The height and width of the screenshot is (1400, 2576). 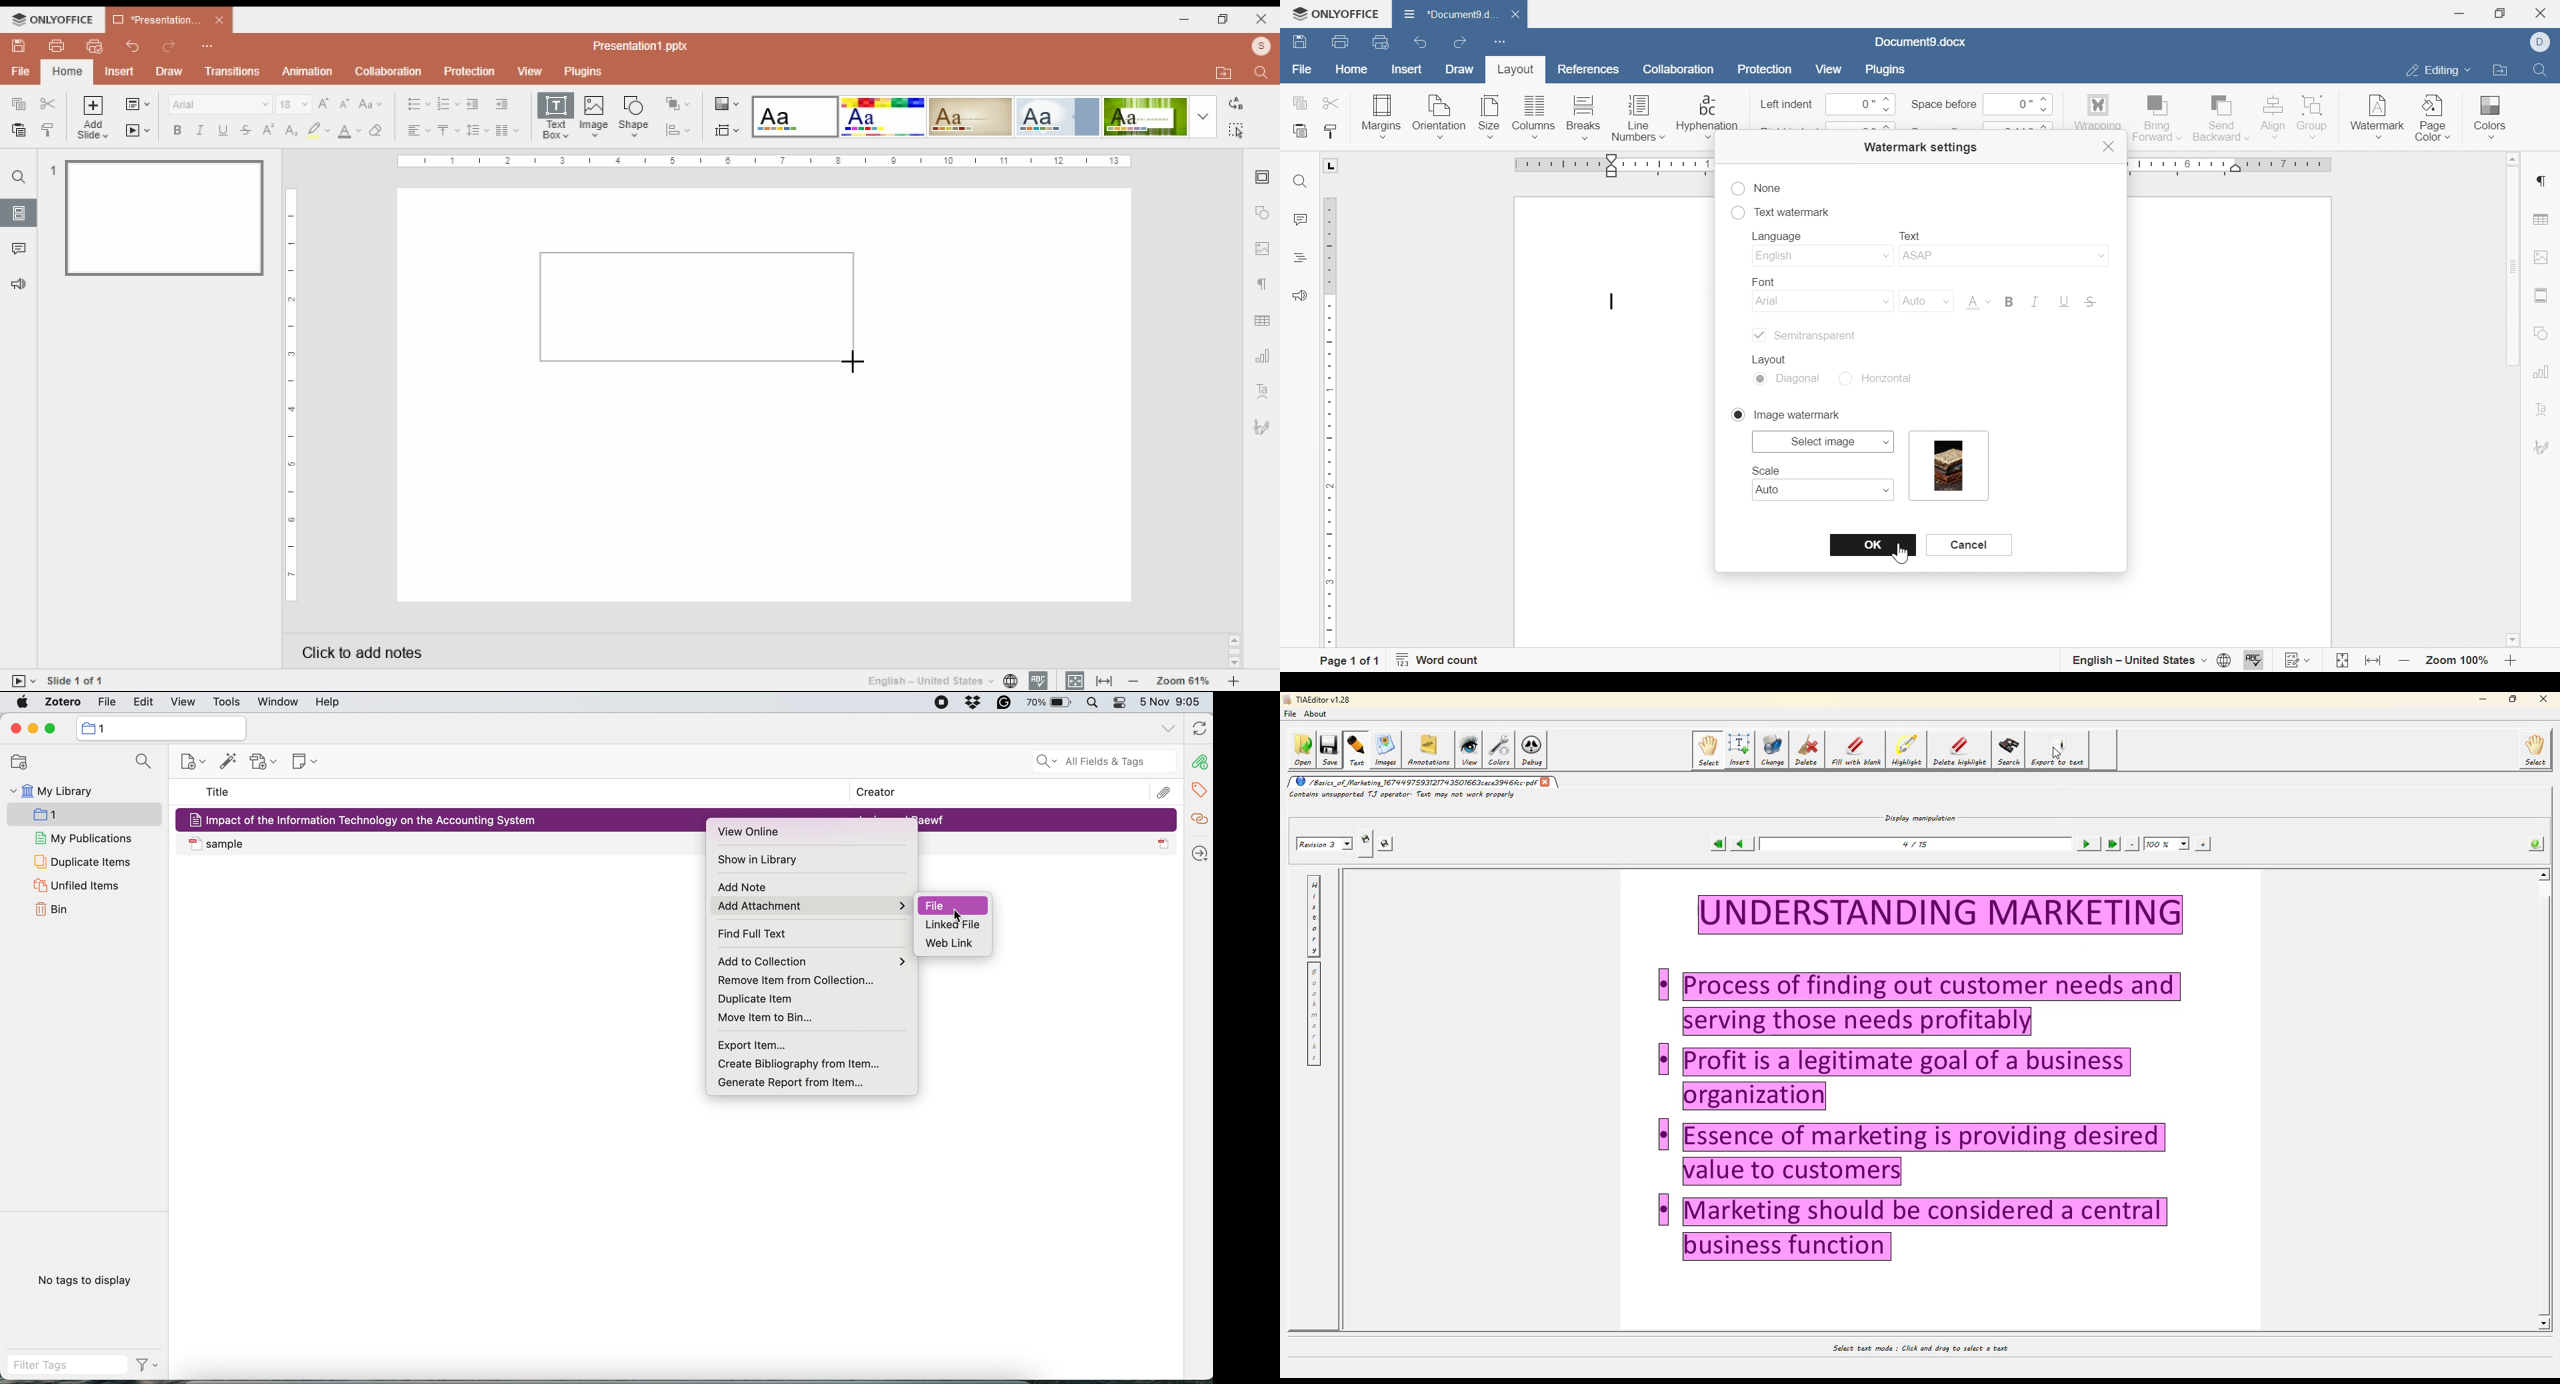 What do you see at coordinates (1145, 117) in the screenshot?
I see `color theme` at bounding box center [1145, 117].